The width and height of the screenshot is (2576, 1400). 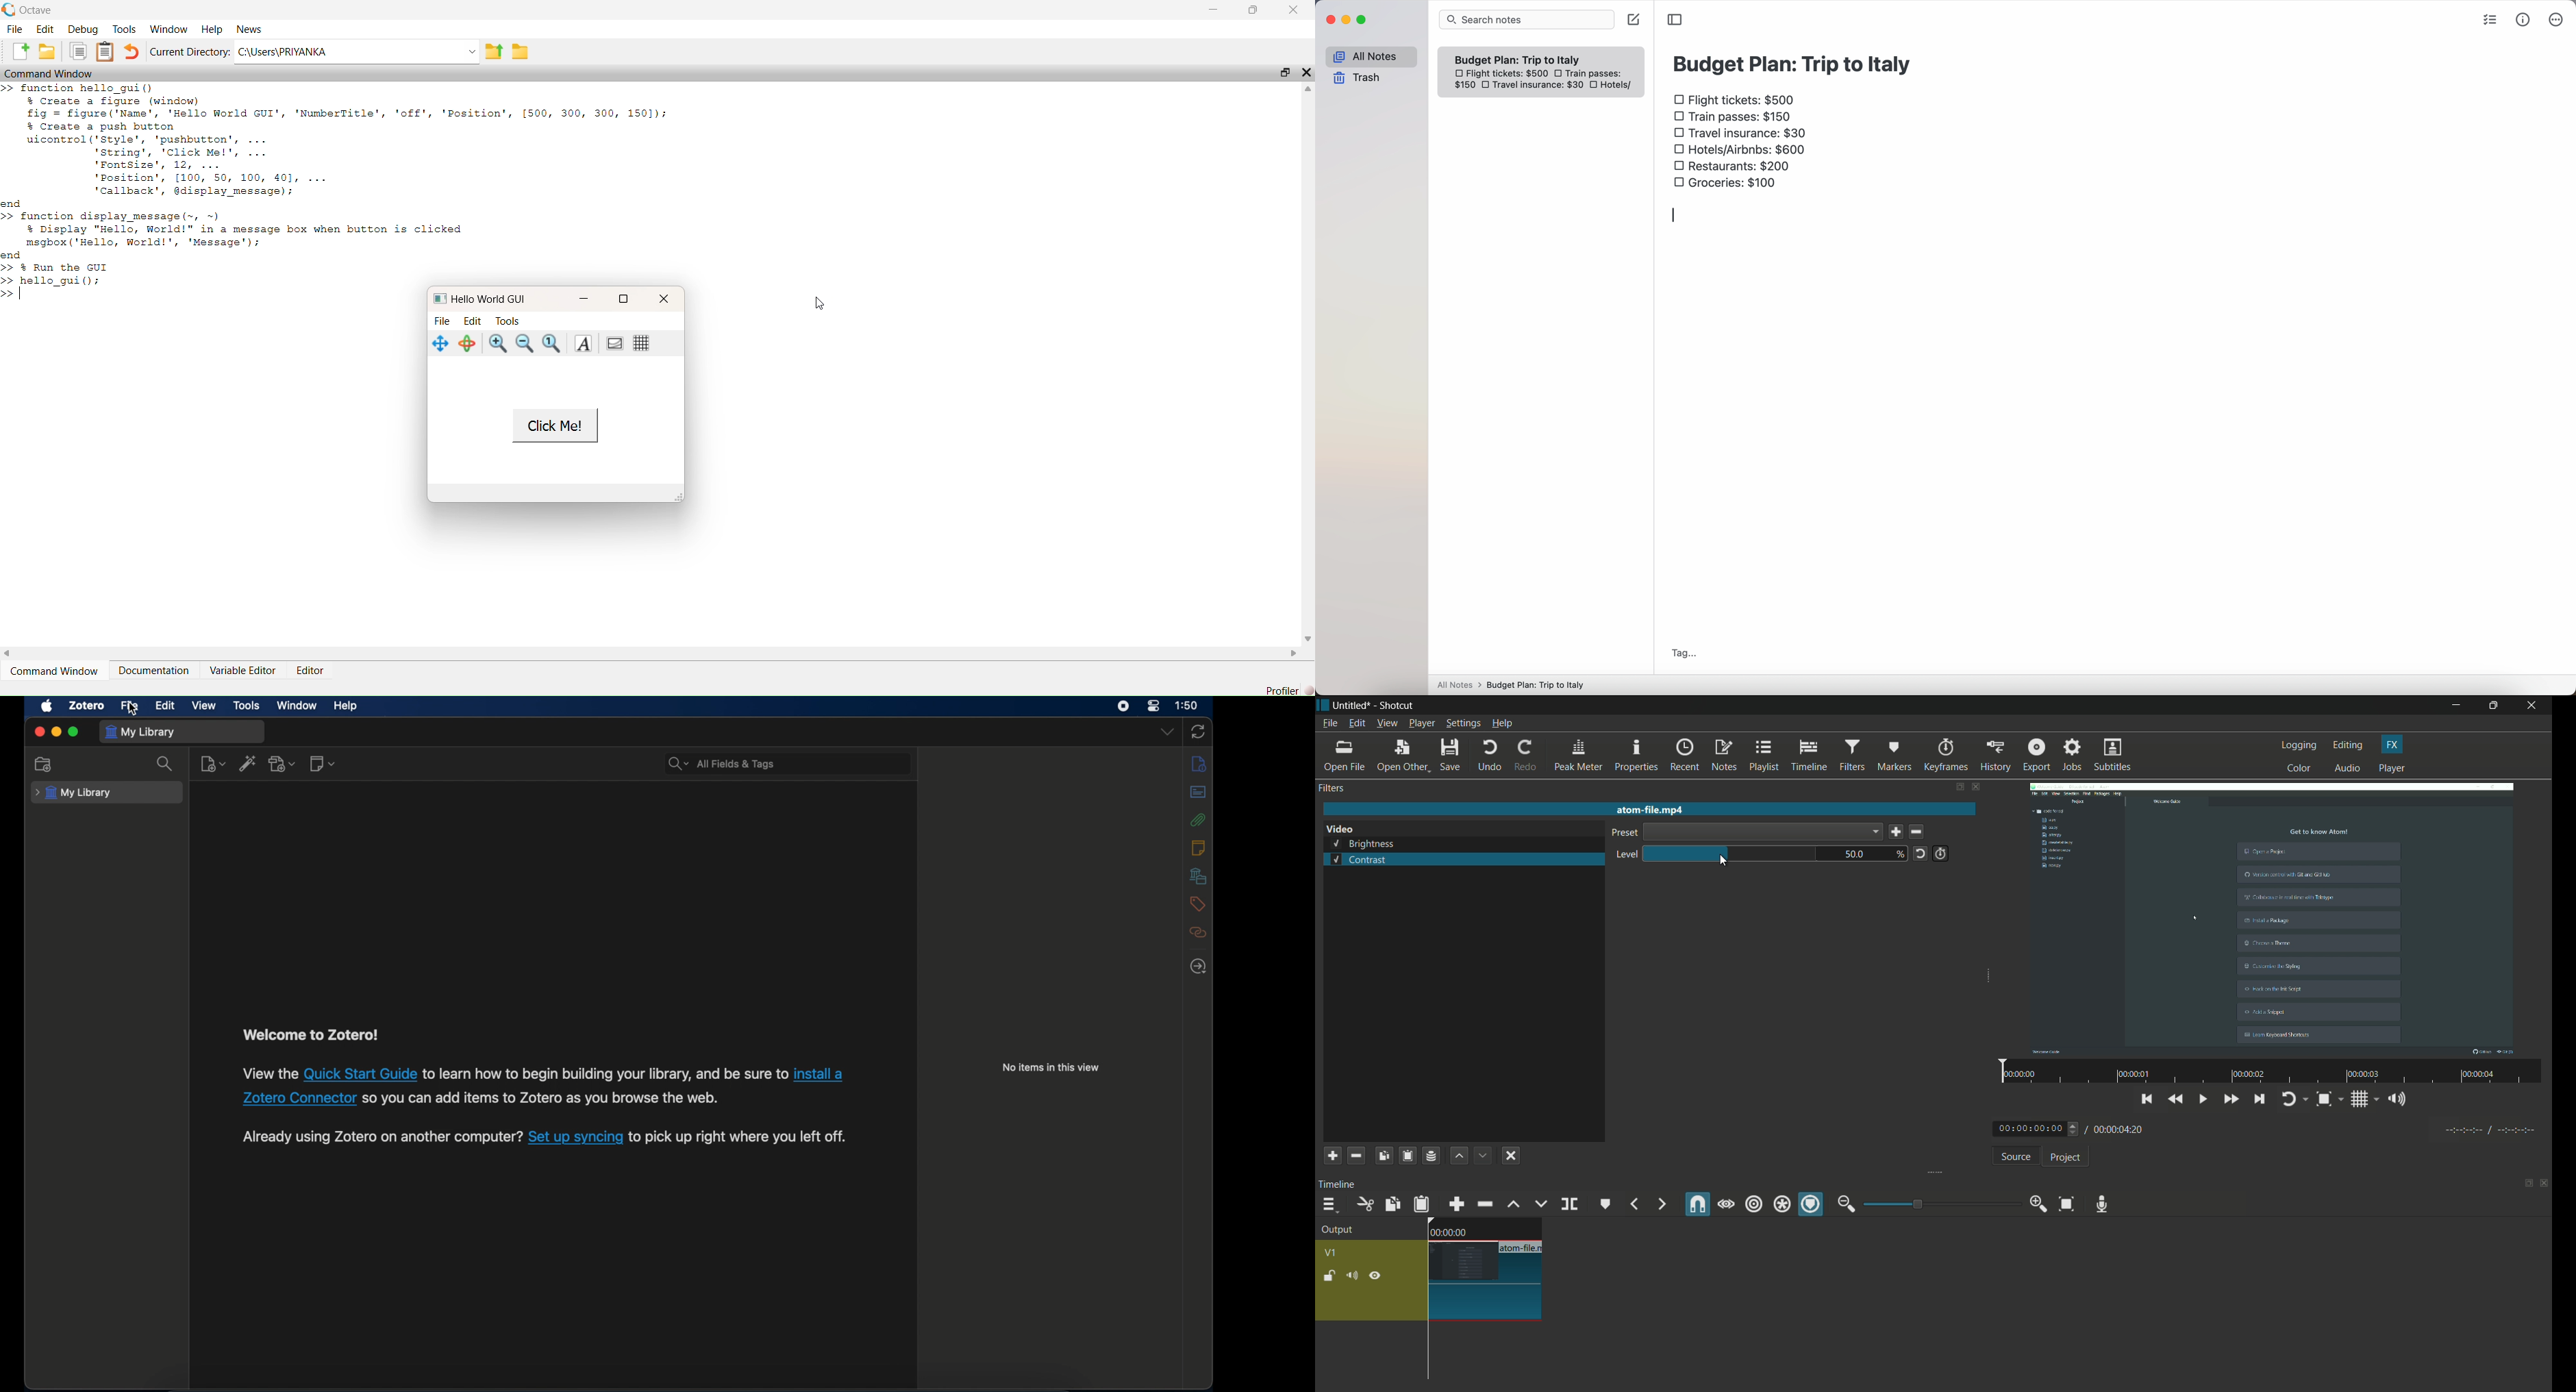 I want to click on portrait, so click(x=614, y=343).